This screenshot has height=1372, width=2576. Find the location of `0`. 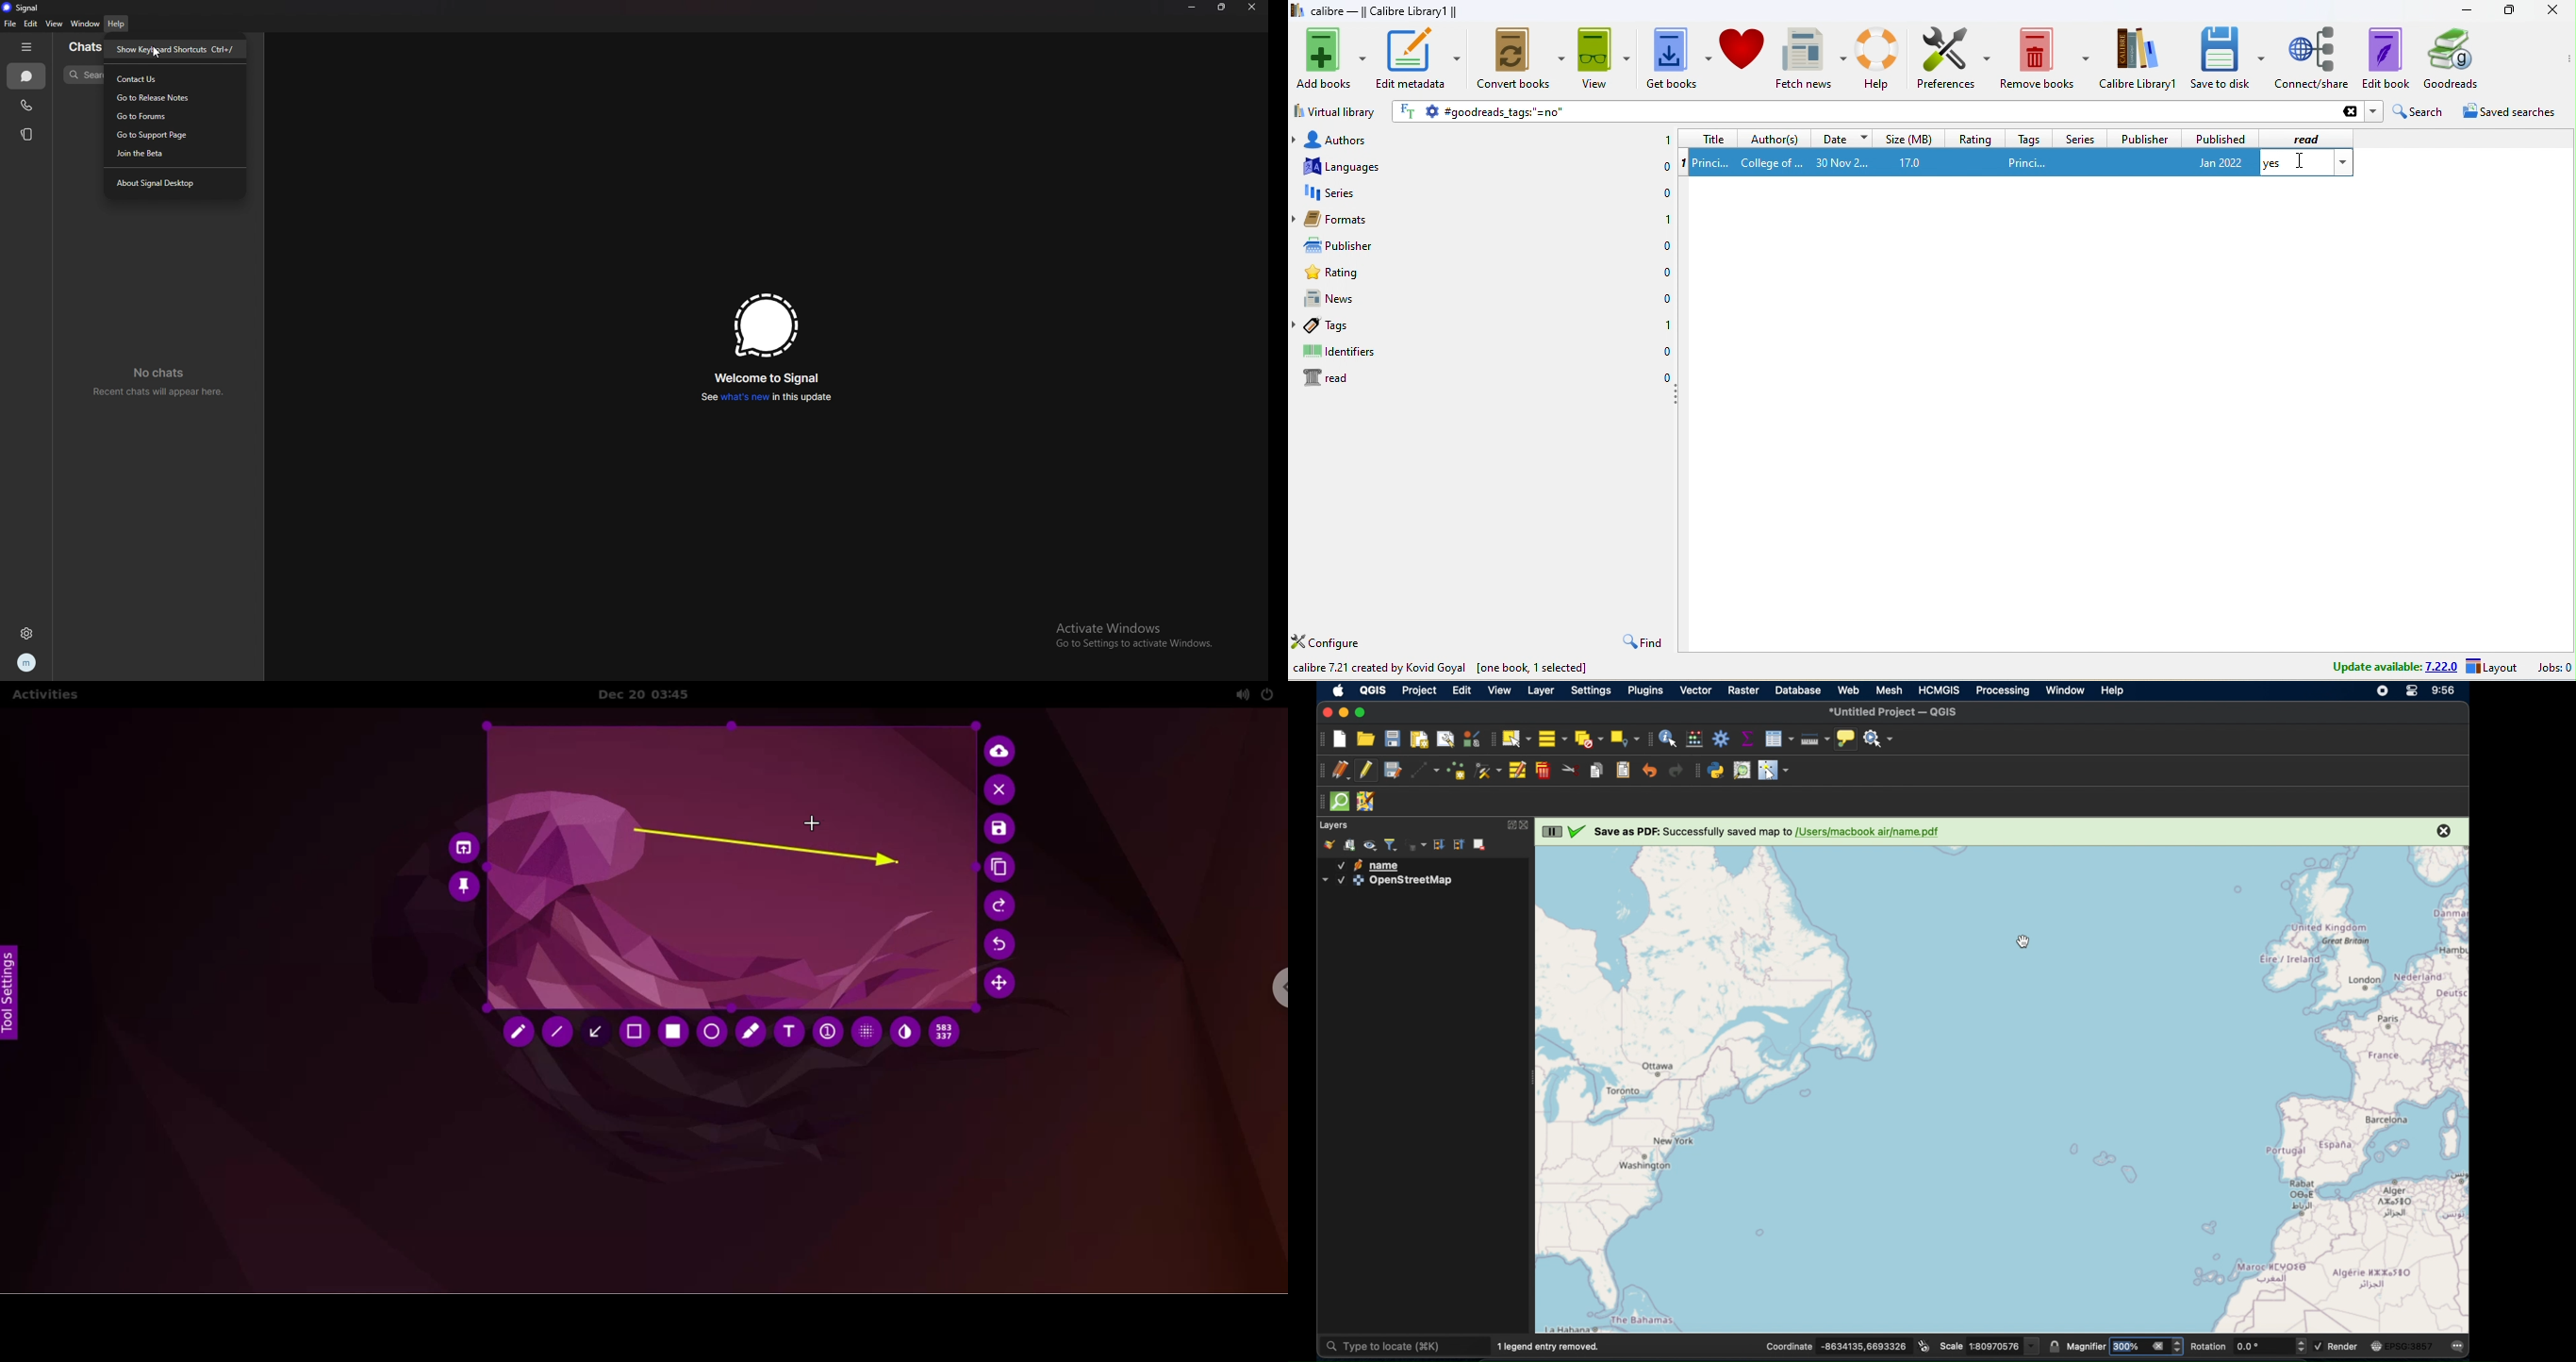

0 is located at coordinates (1662, 193).